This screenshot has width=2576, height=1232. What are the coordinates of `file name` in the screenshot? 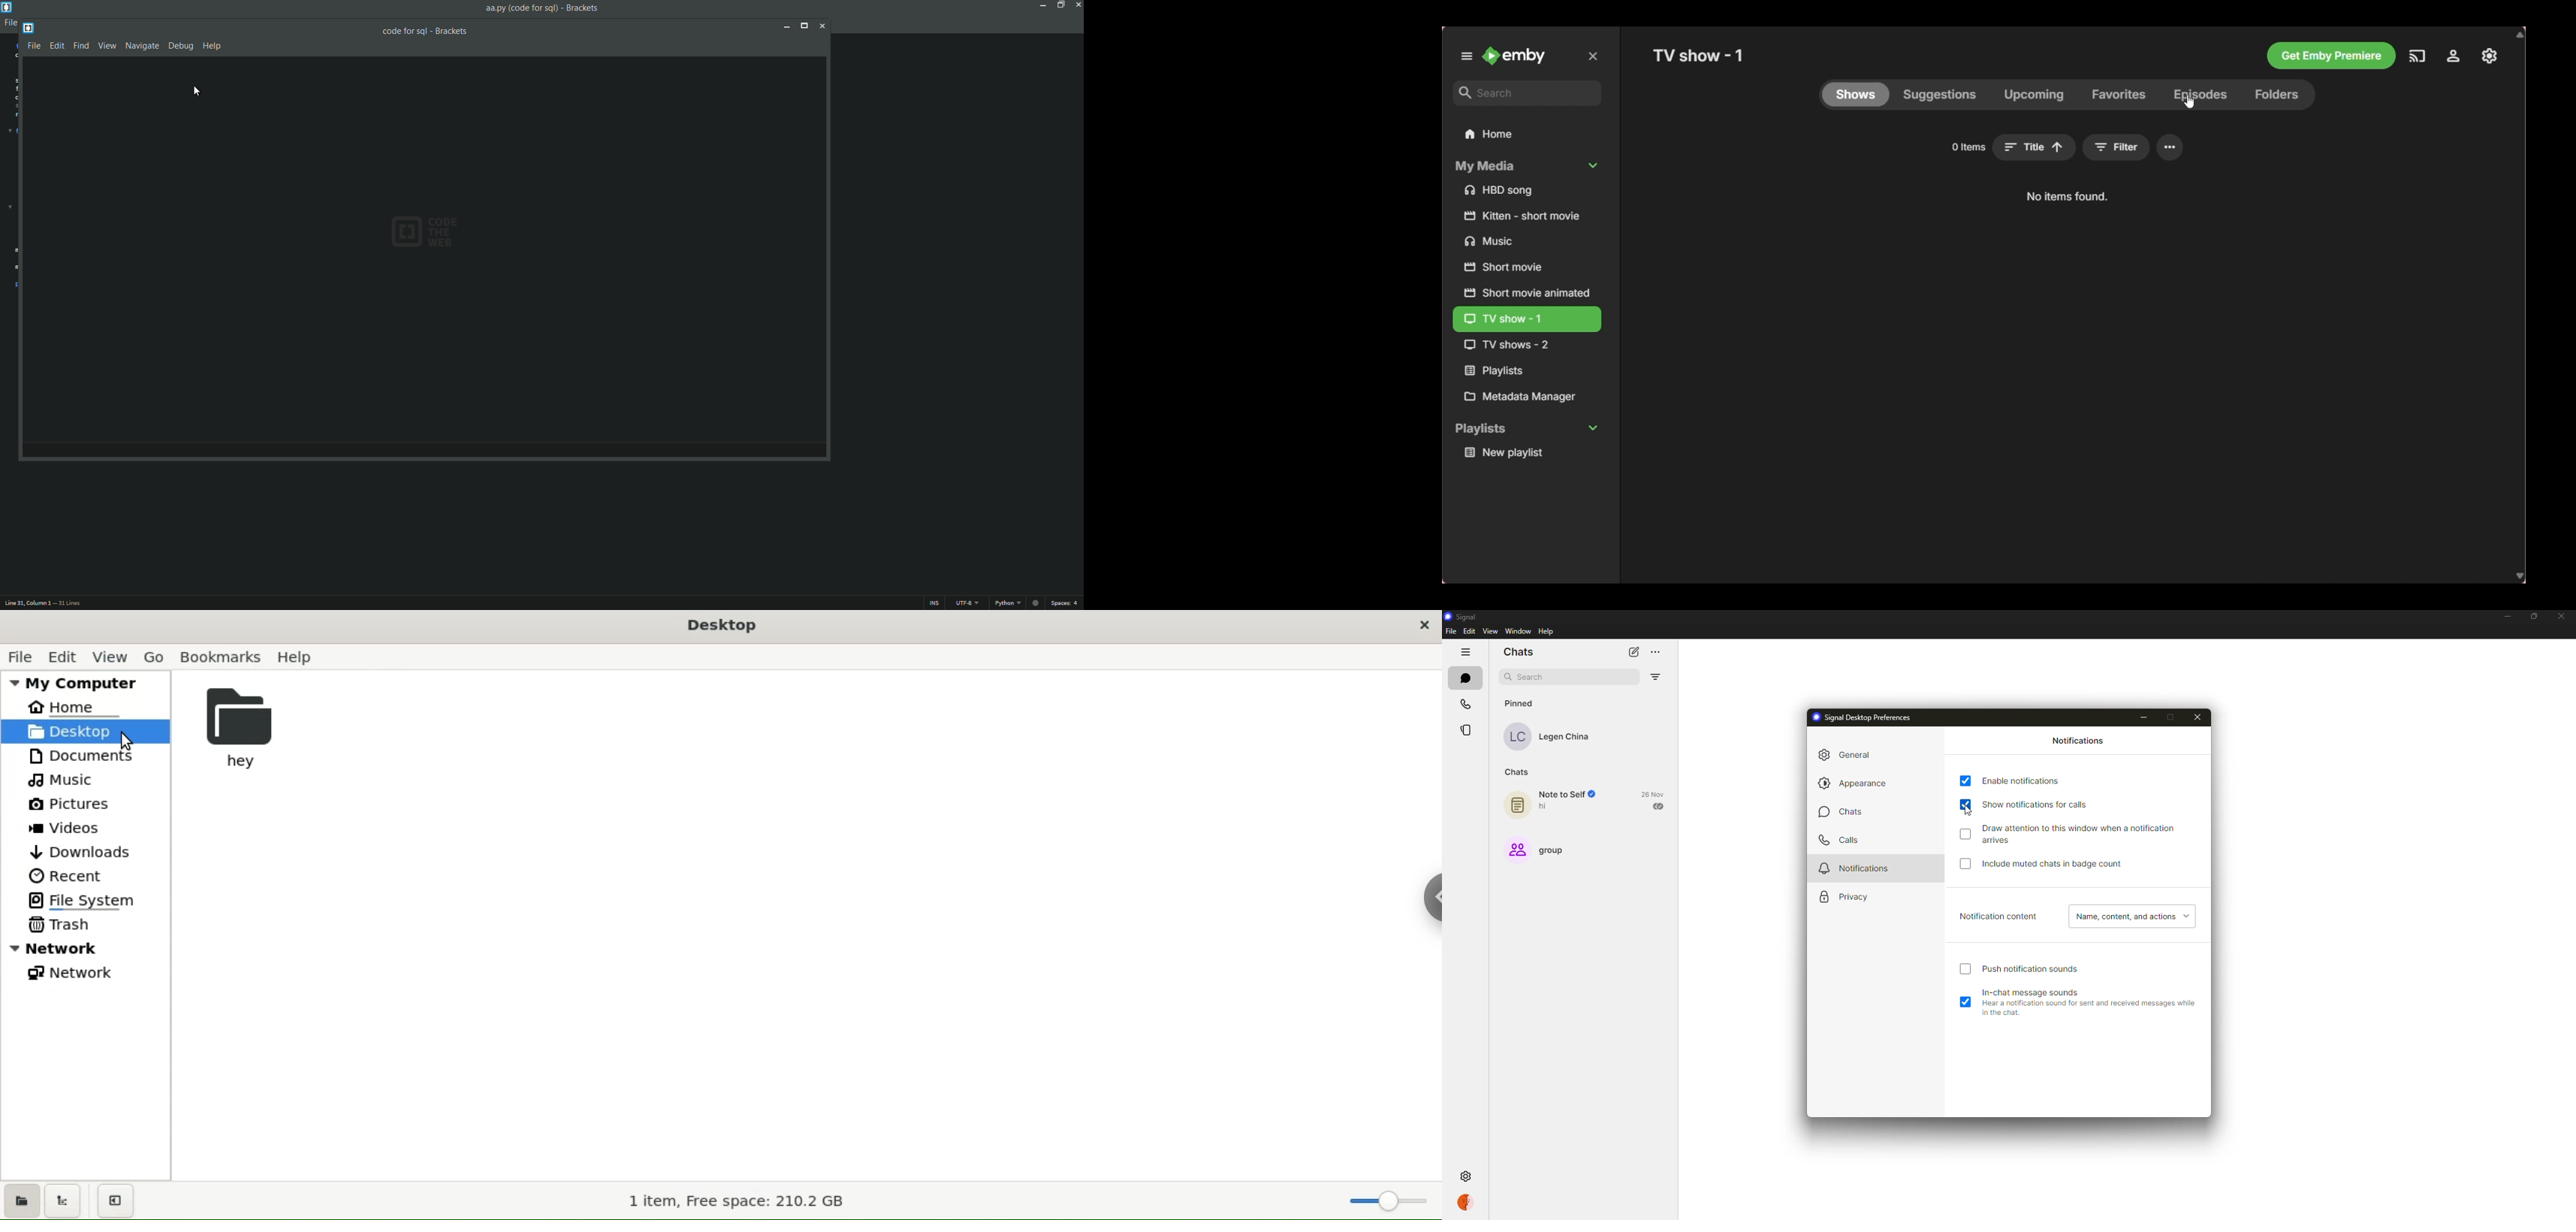 It's located at (426, 31).